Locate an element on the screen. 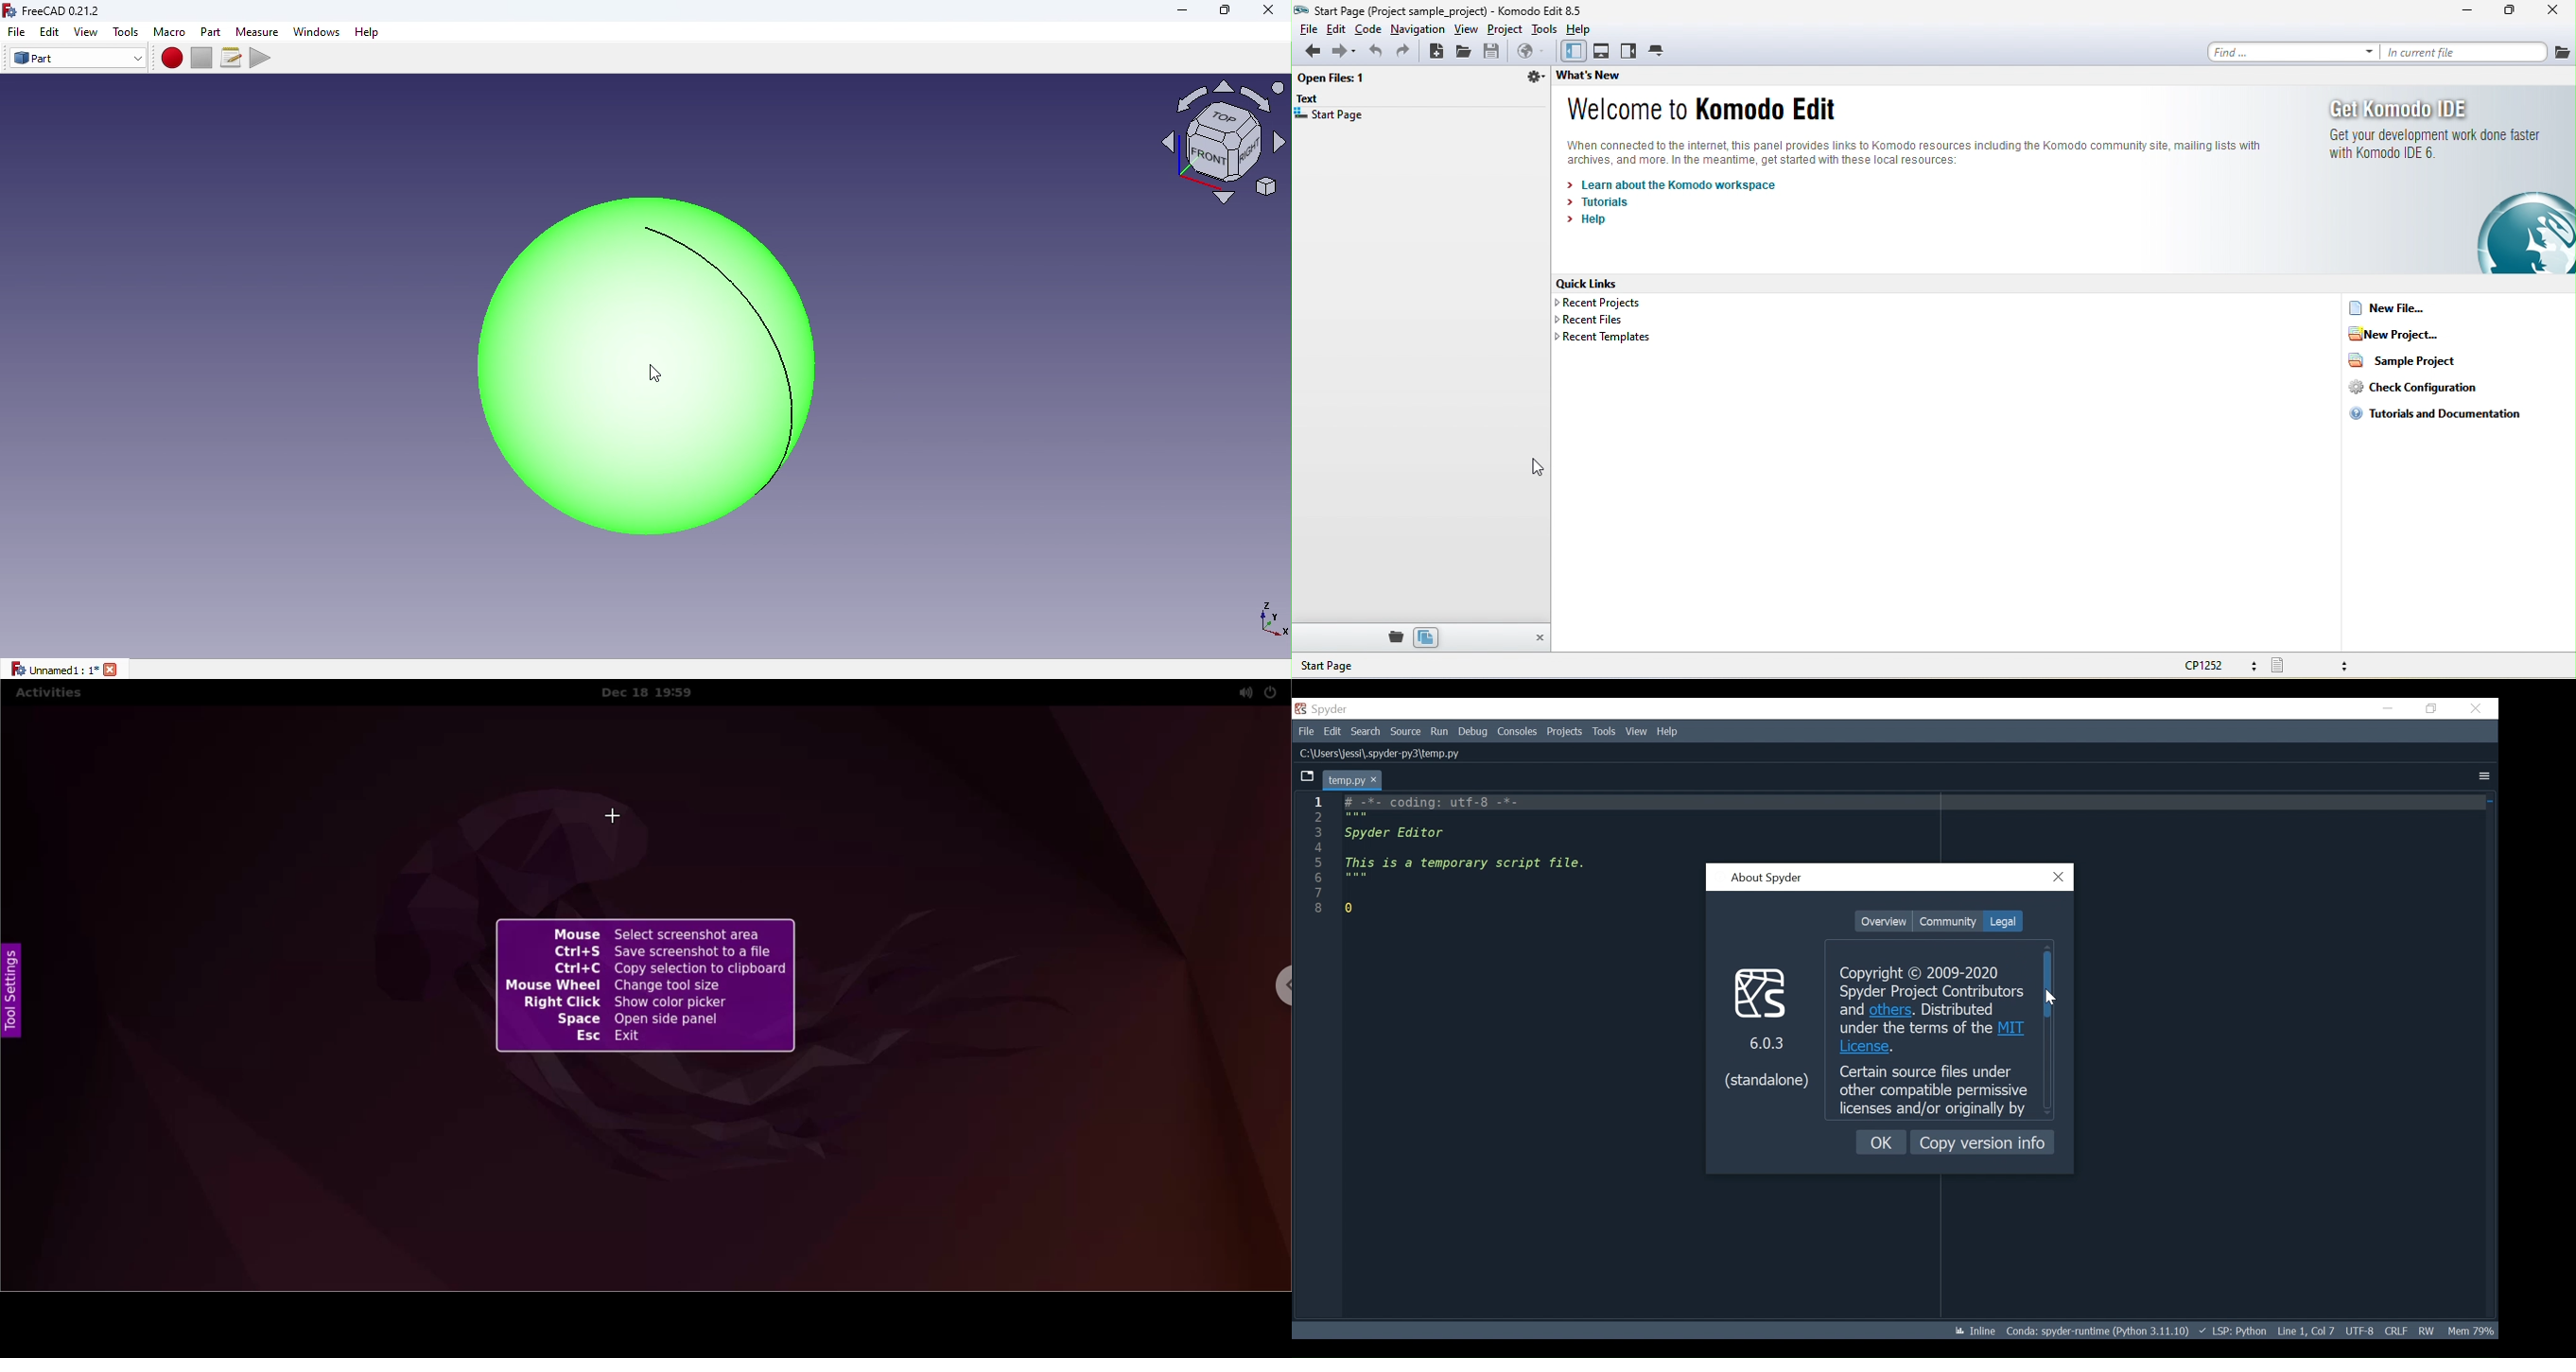 Image resolution: width=2576 pixels, height=1372 pixels. Part is located at coordinates (78, 59).